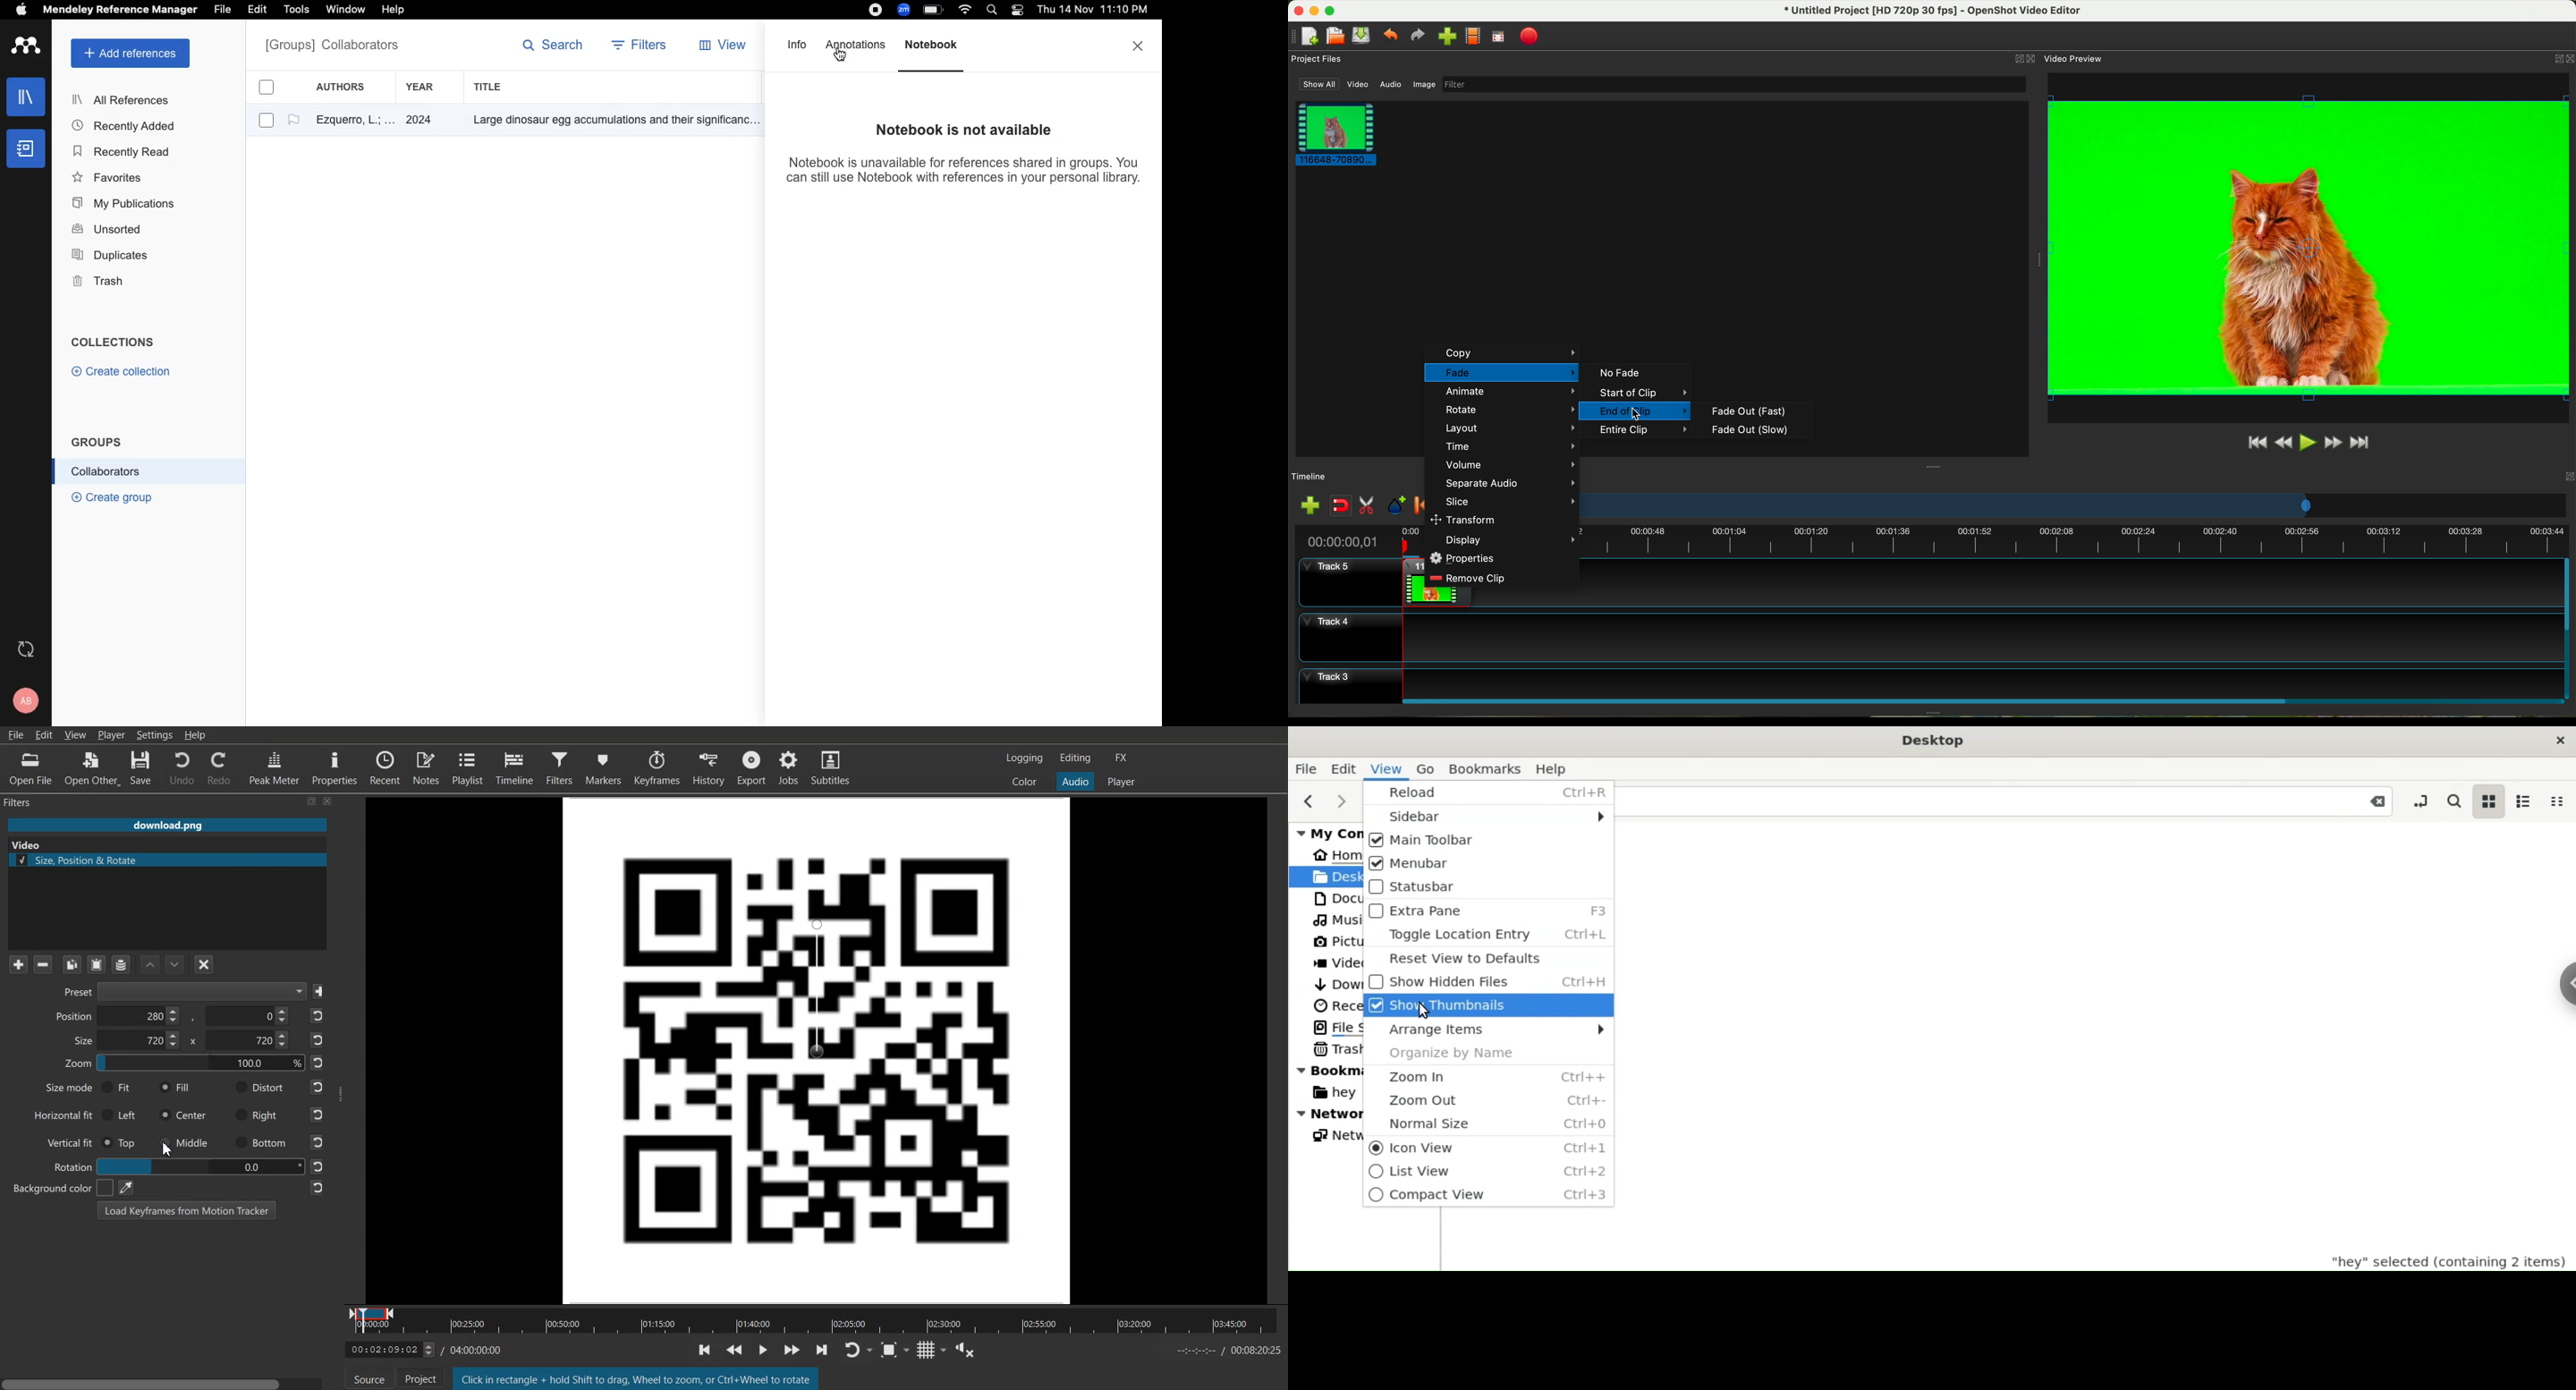 This screenshot has height=1400, width=2576. Describe the element at coordinates (111, 256) in the screenshot. I see `Duplicates` at that location.